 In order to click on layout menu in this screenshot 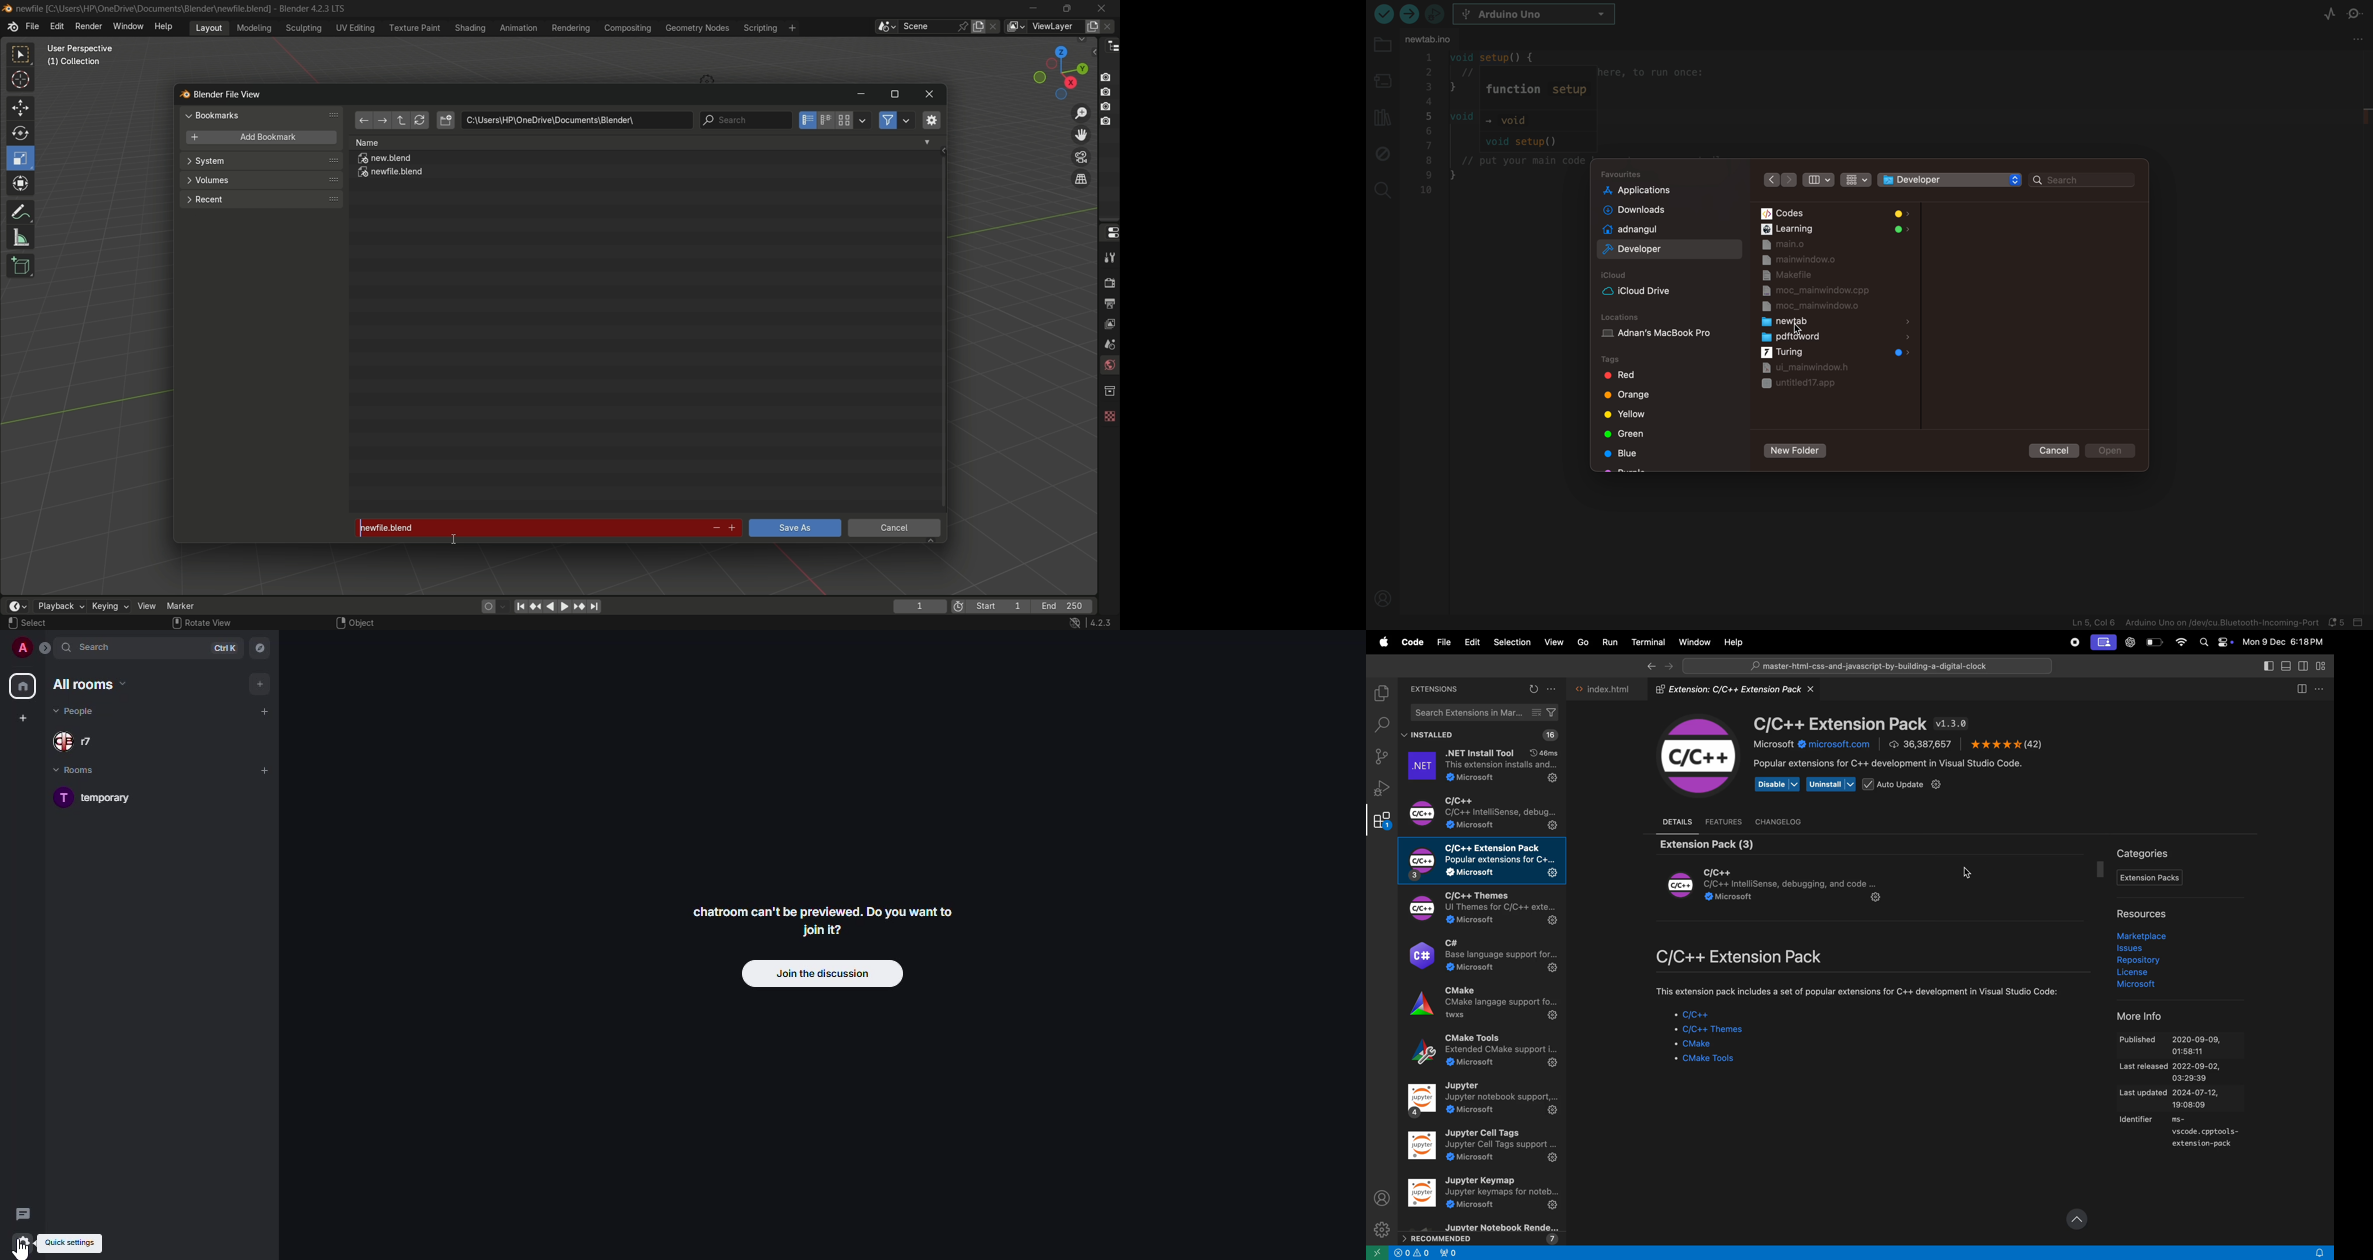, I will do `click(209, 27)`.